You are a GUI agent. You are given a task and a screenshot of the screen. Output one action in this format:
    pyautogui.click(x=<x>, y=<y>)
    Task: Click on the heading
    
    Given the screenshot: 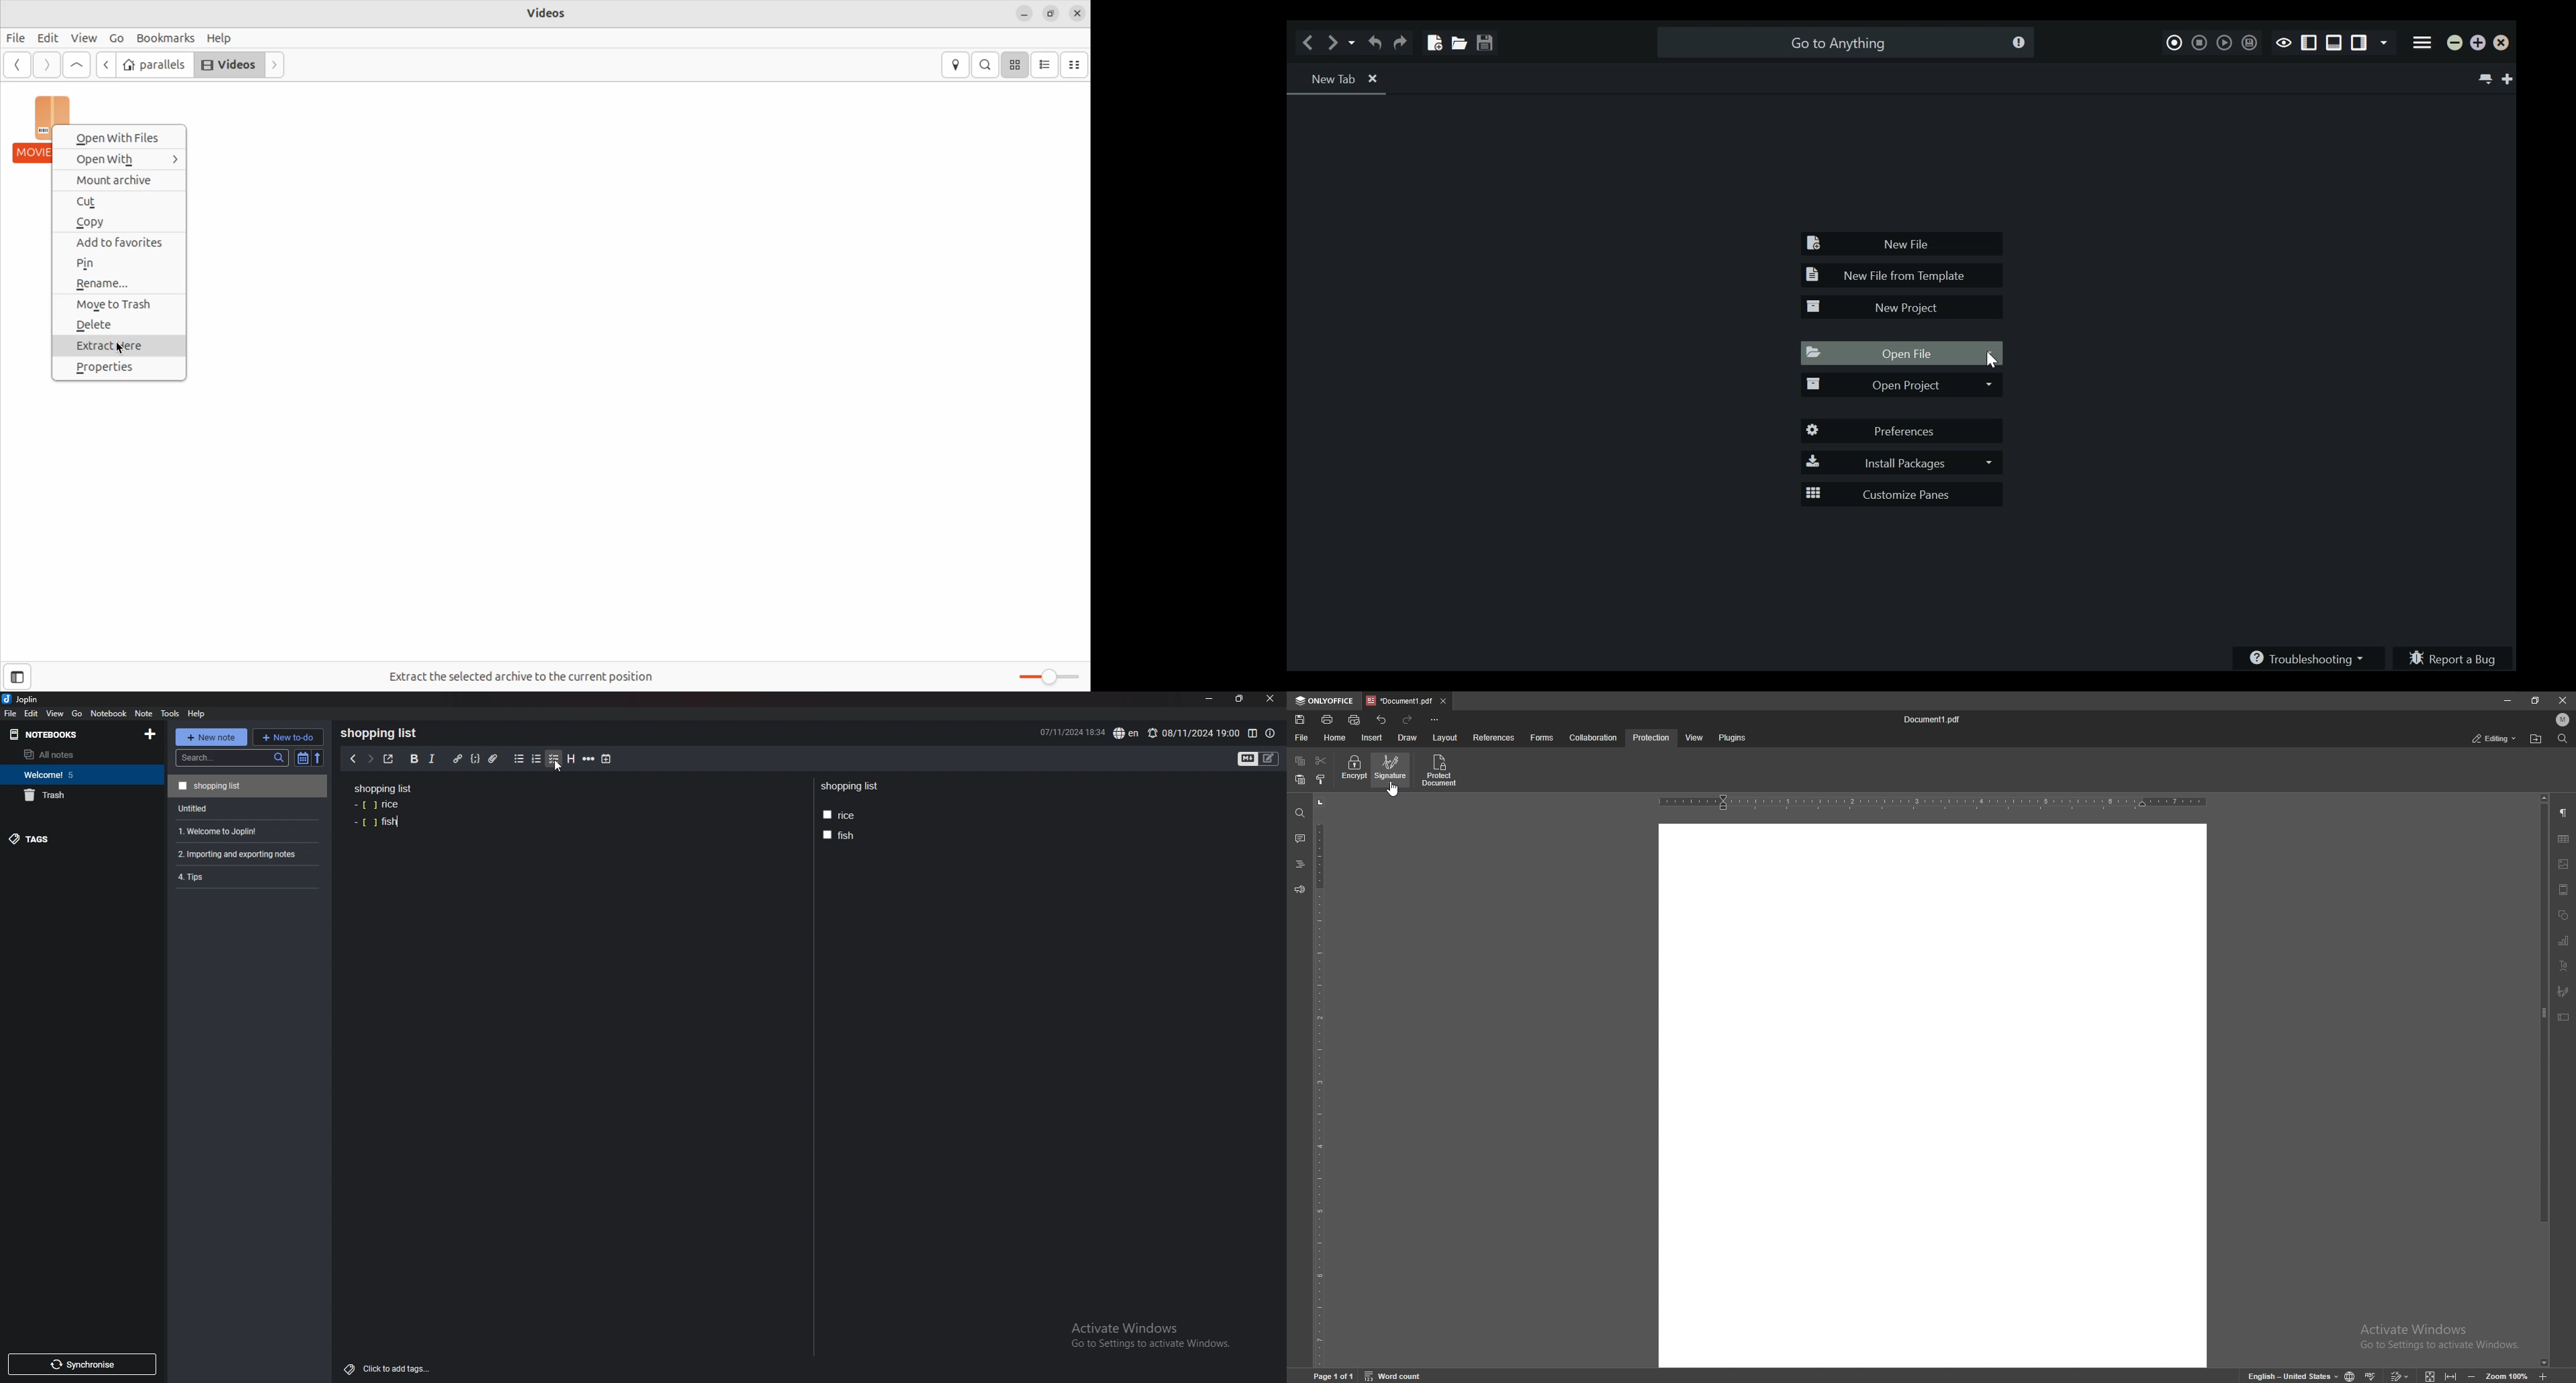 What is the action you would take?
    pyautogui.click(x=572, y=759)
    